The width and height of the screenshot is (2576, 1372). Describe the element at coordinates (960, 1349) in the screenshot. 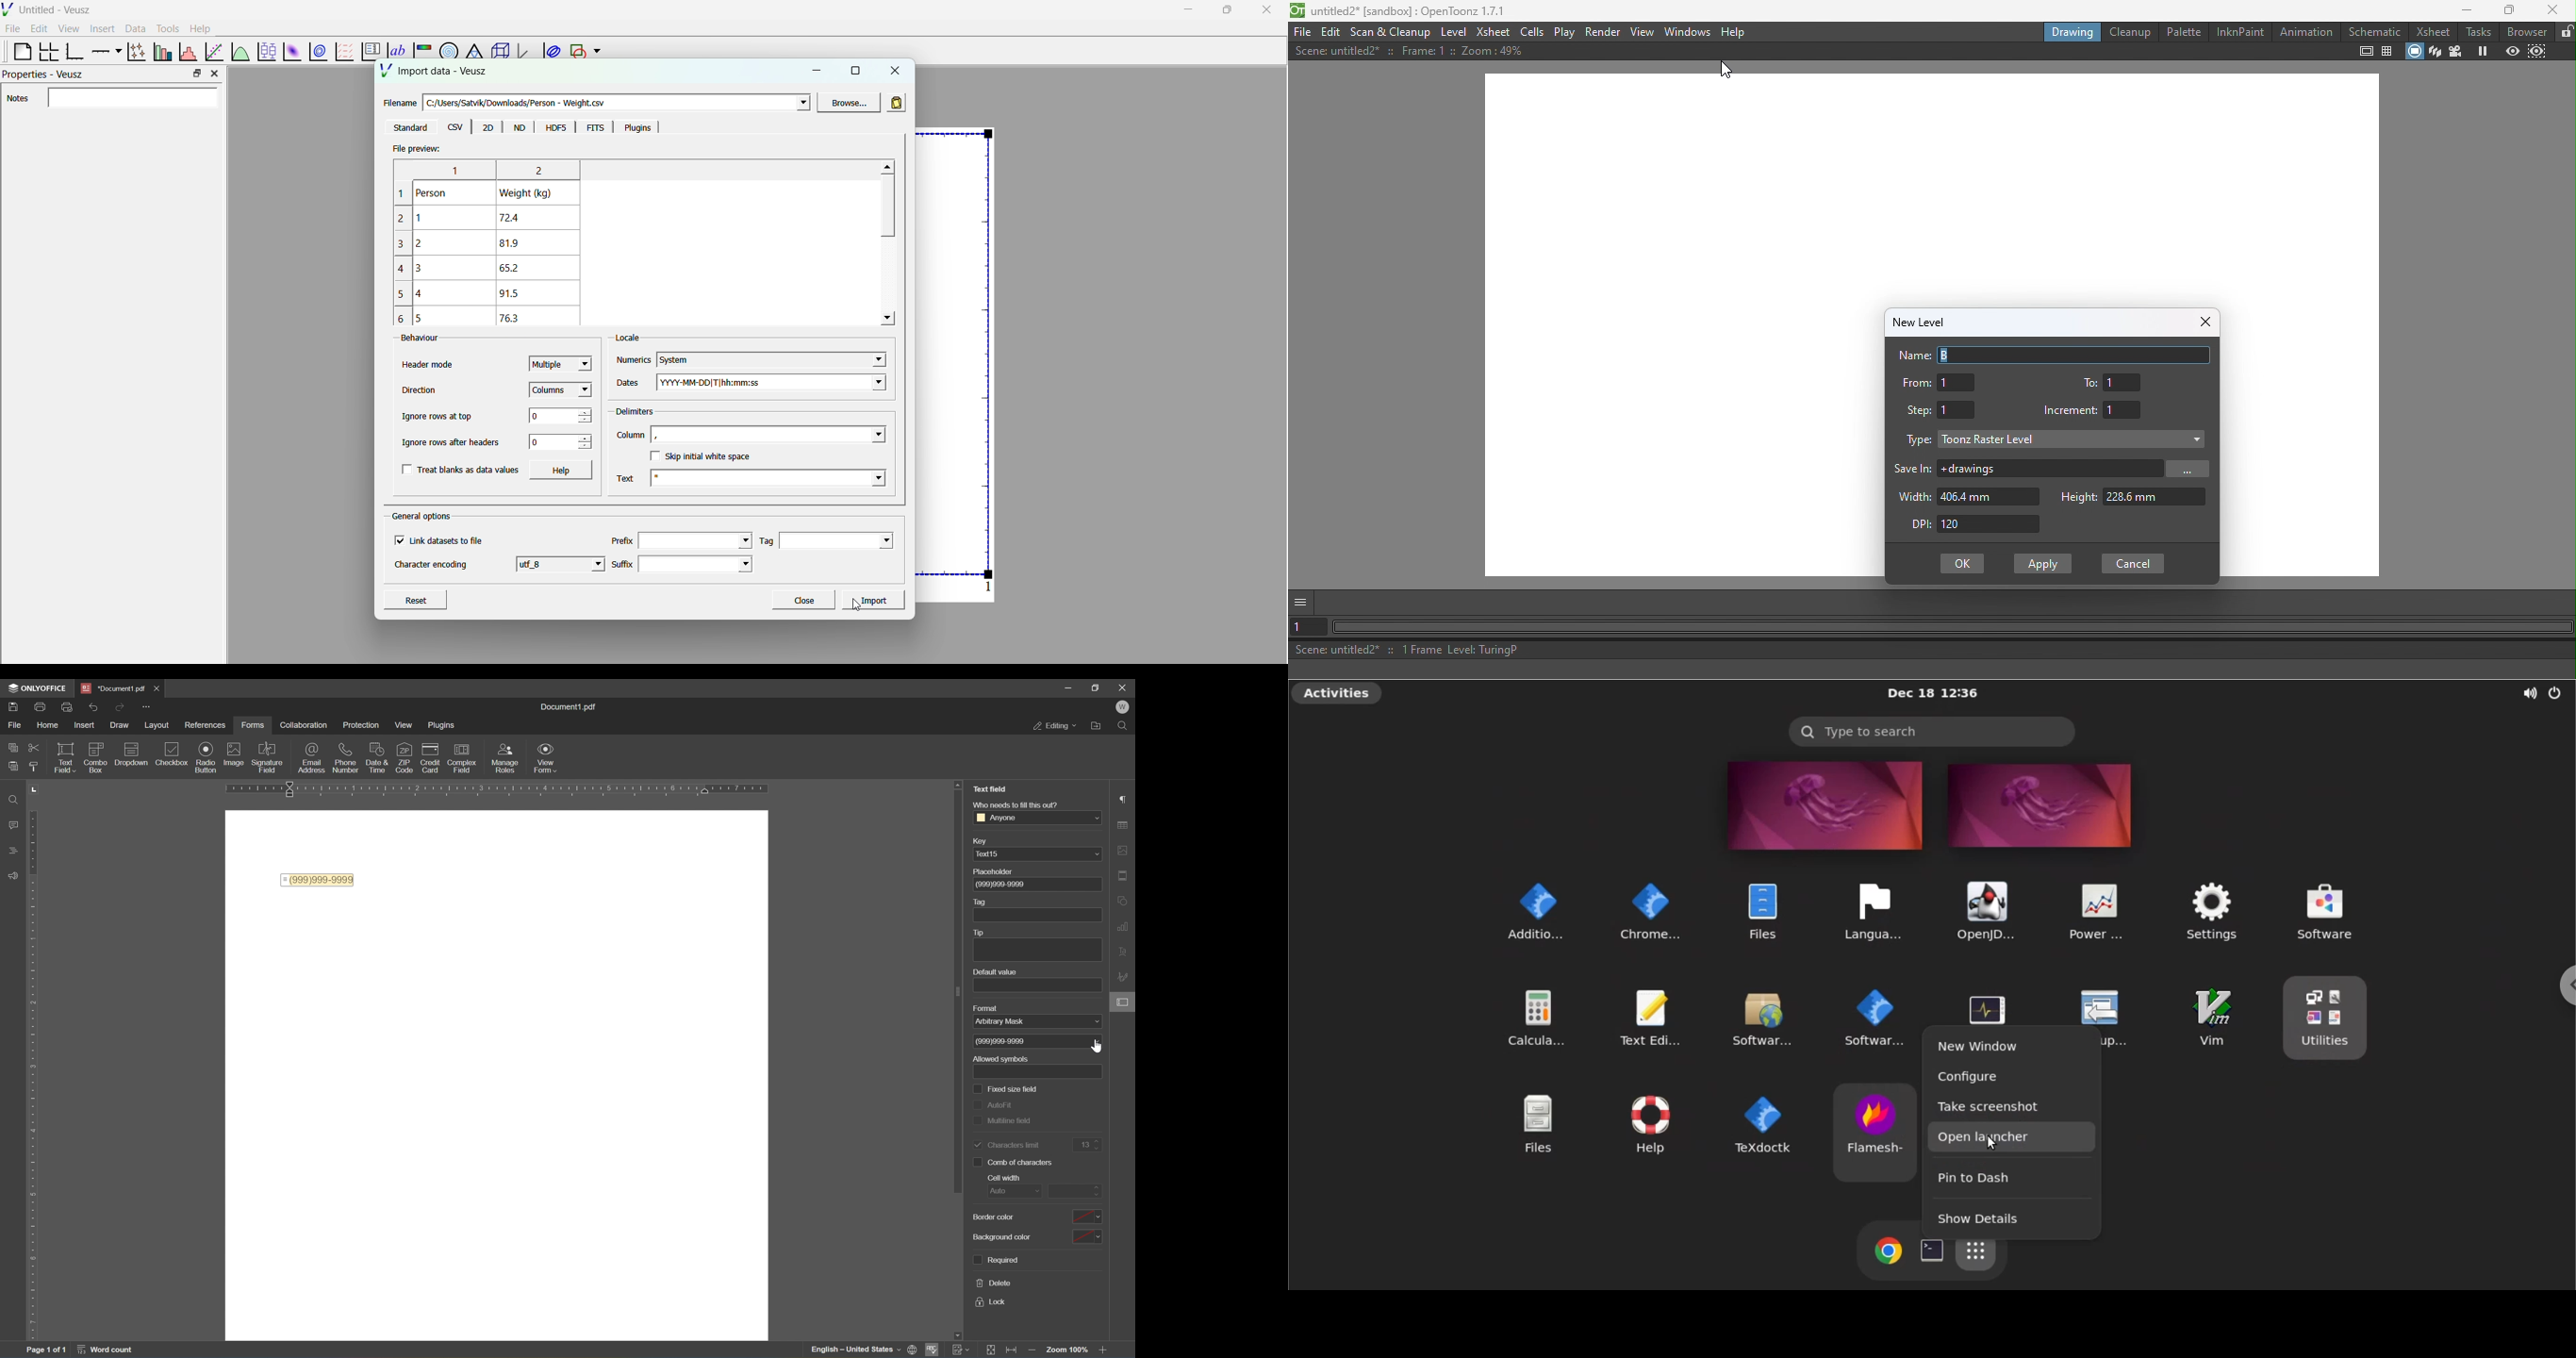

I see `track changes` at that location.